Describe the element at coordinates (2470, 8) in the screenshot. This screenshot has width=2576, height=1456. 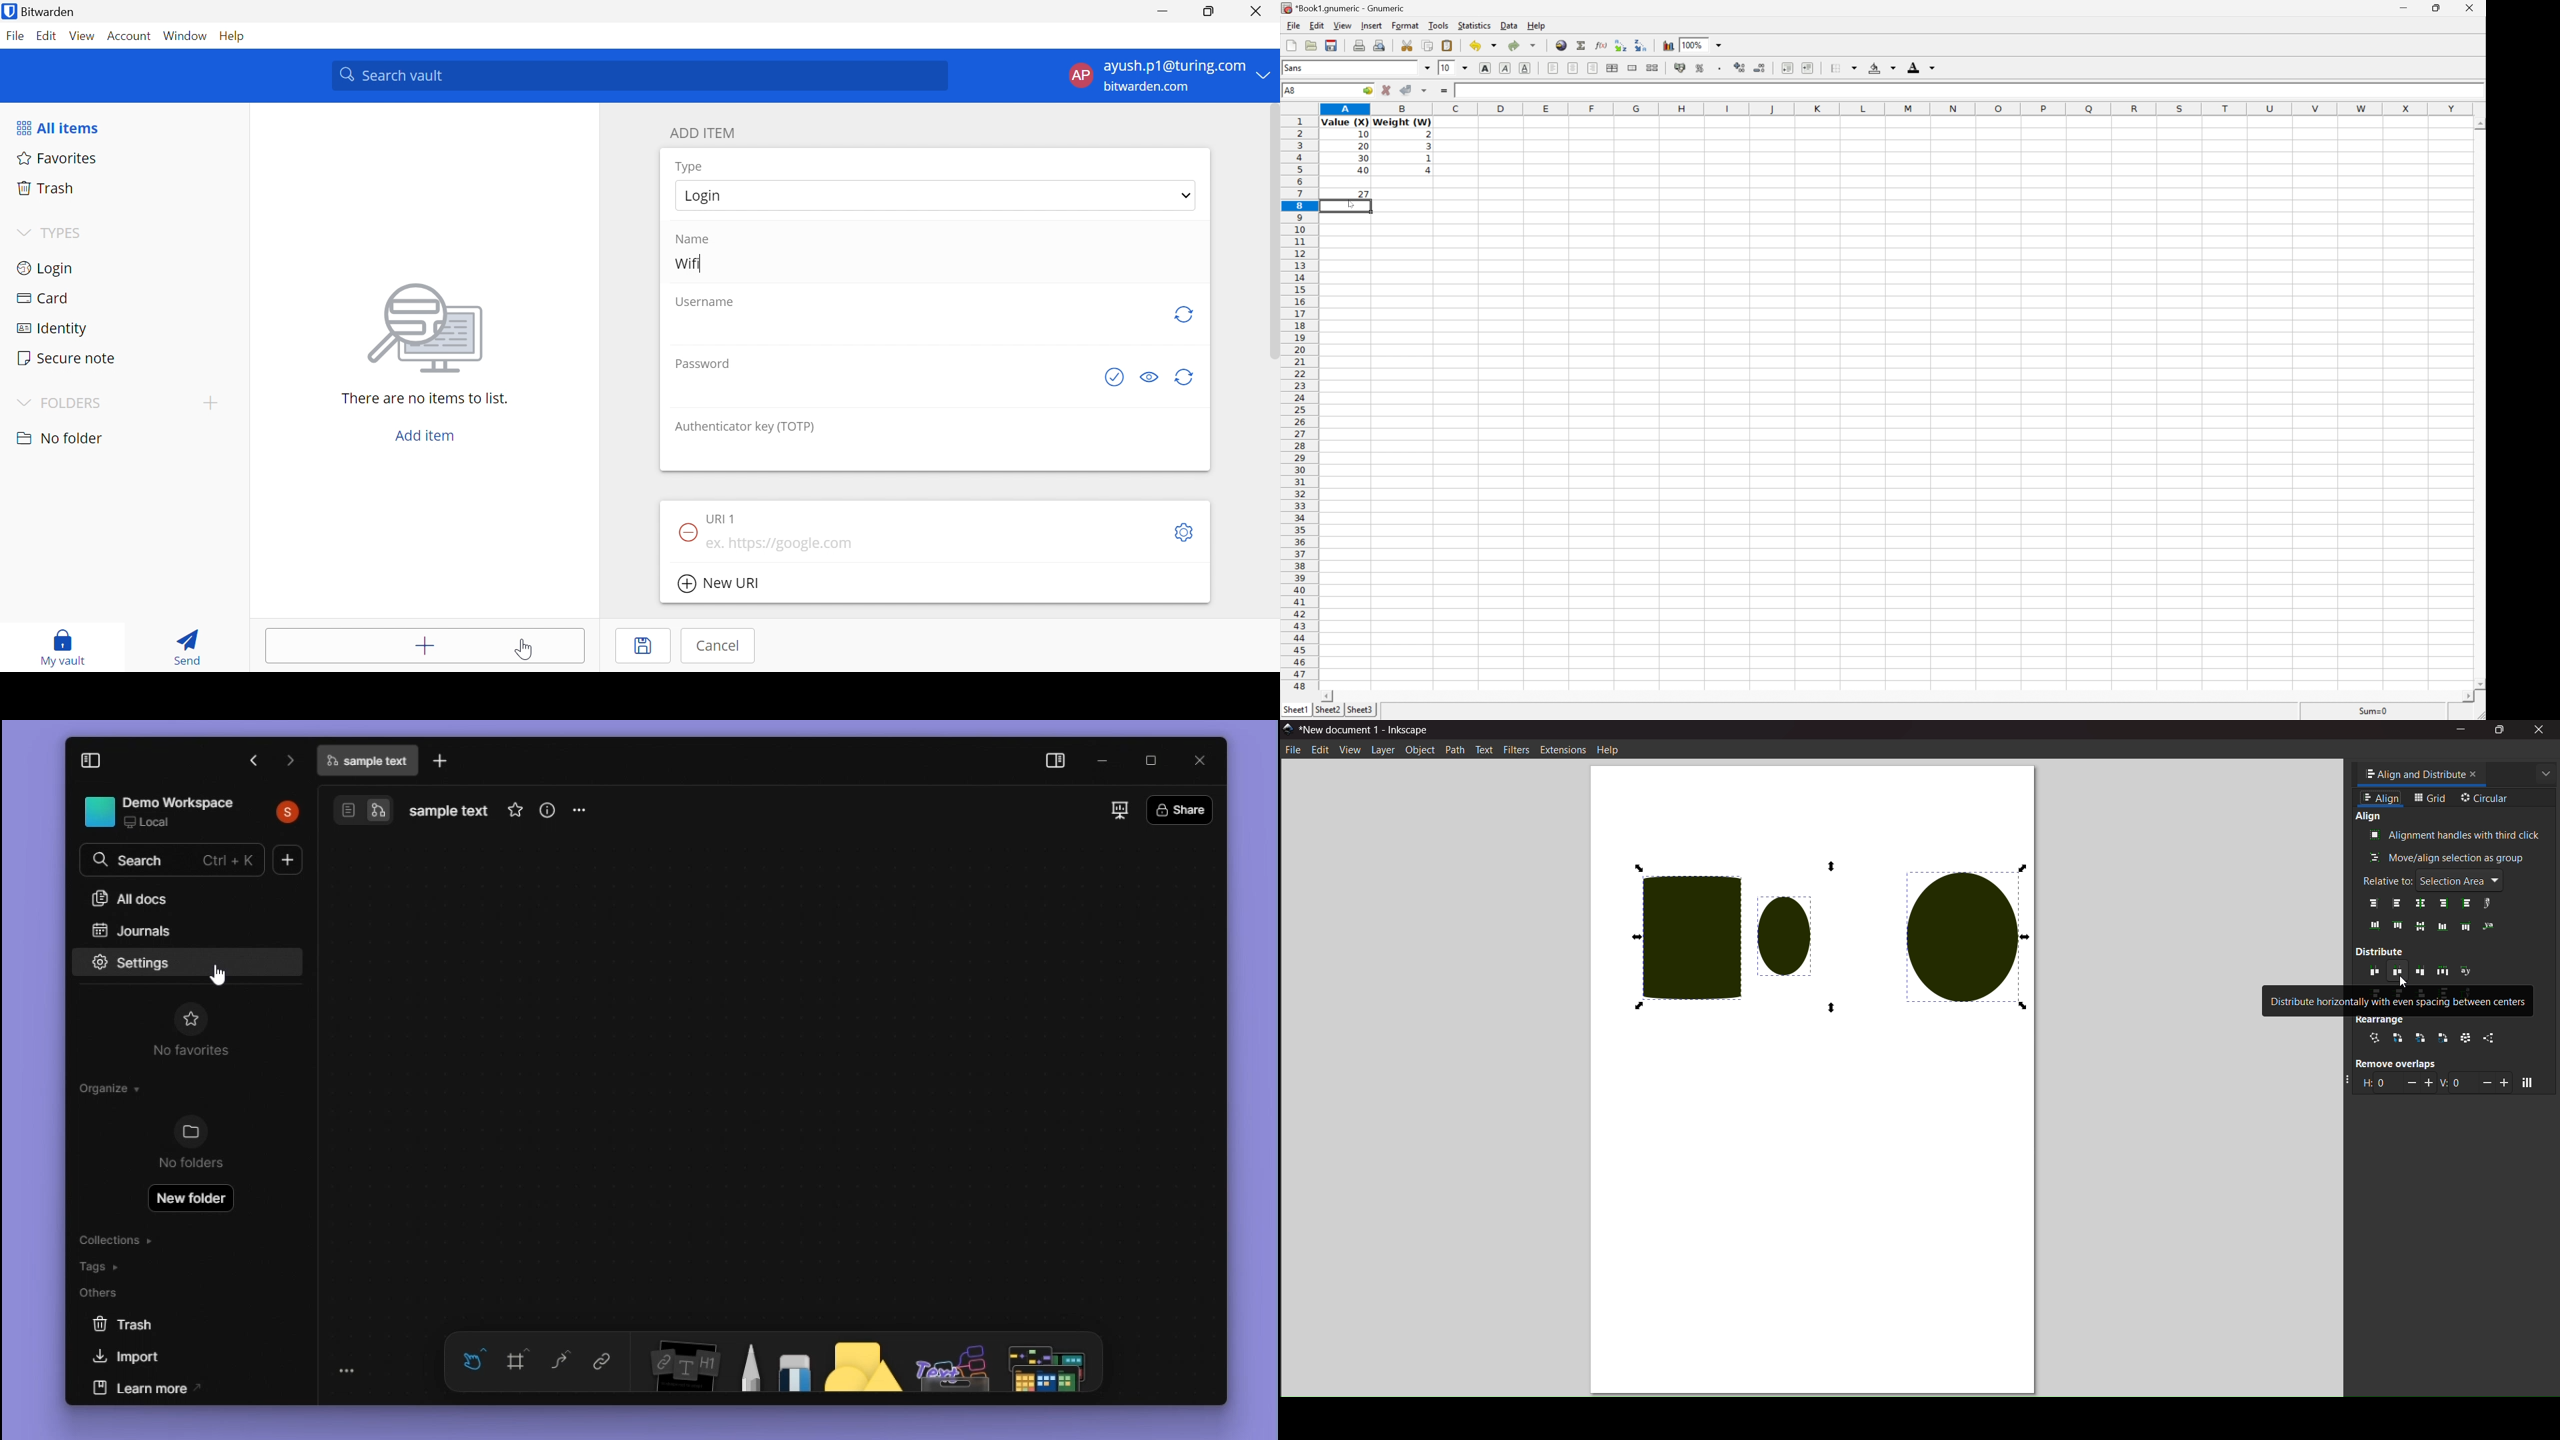
I see `Close` at that location.